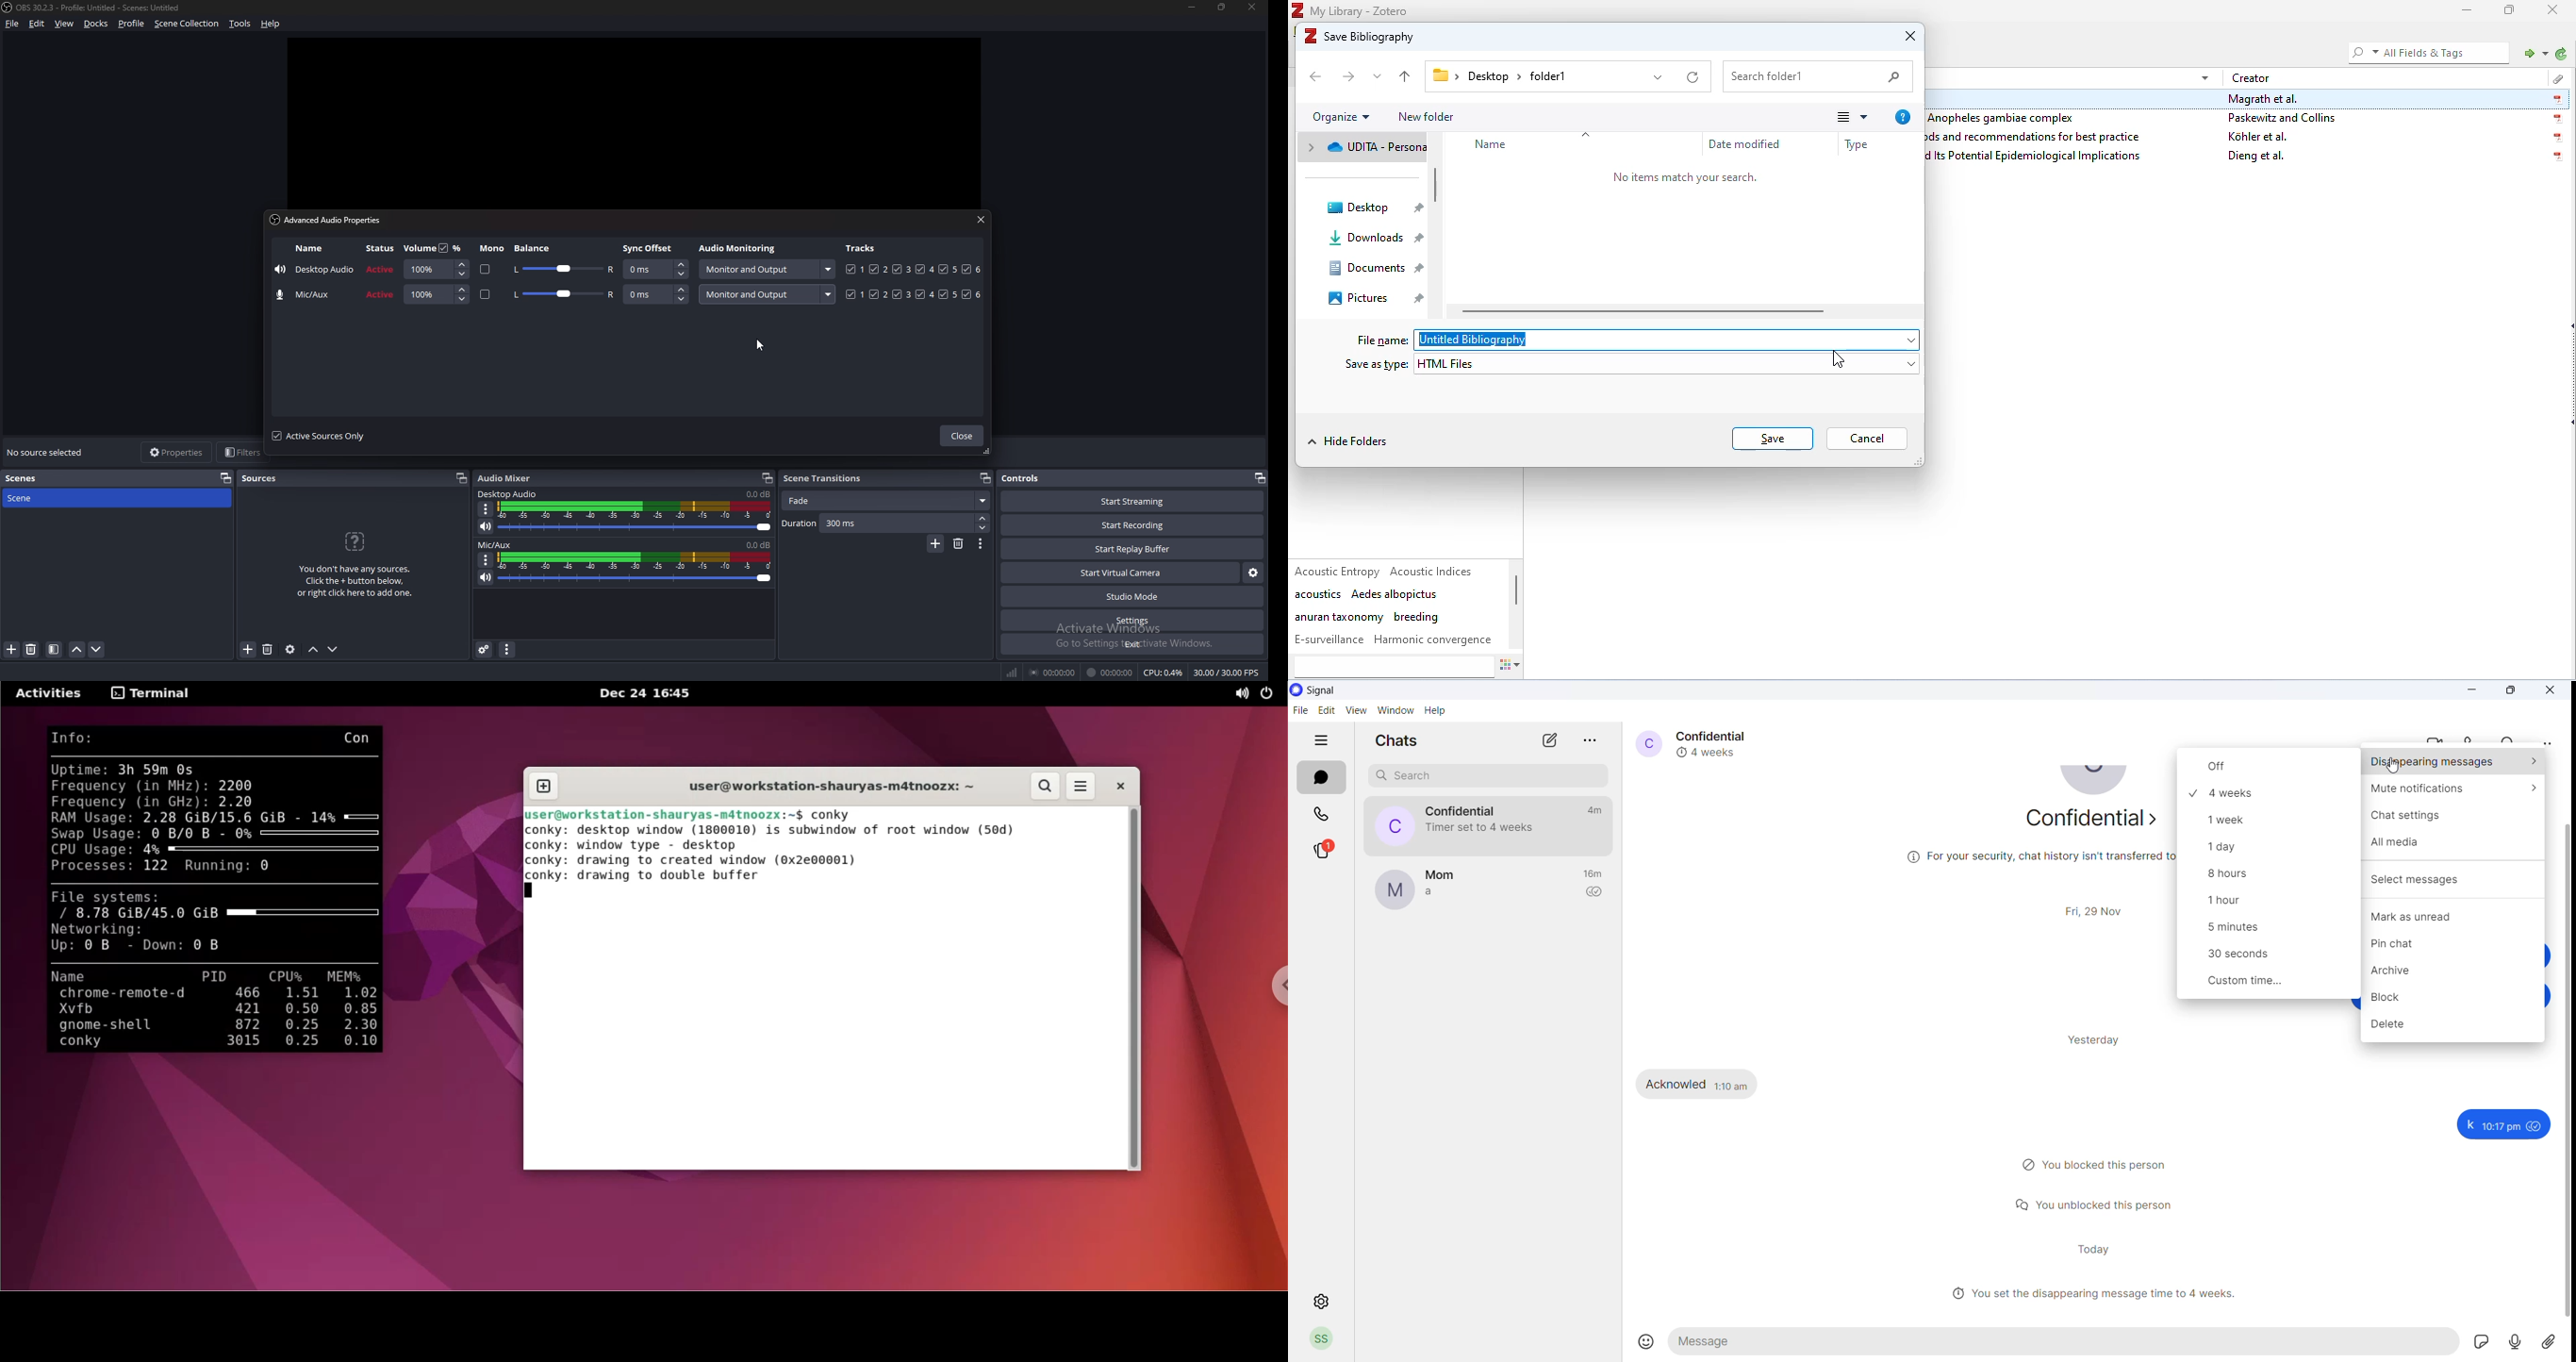 This screenshot has height=1372, width=2576. Describe the element at coordinates (985, 528) in the screenshot. I see `decrease duration` at that location.